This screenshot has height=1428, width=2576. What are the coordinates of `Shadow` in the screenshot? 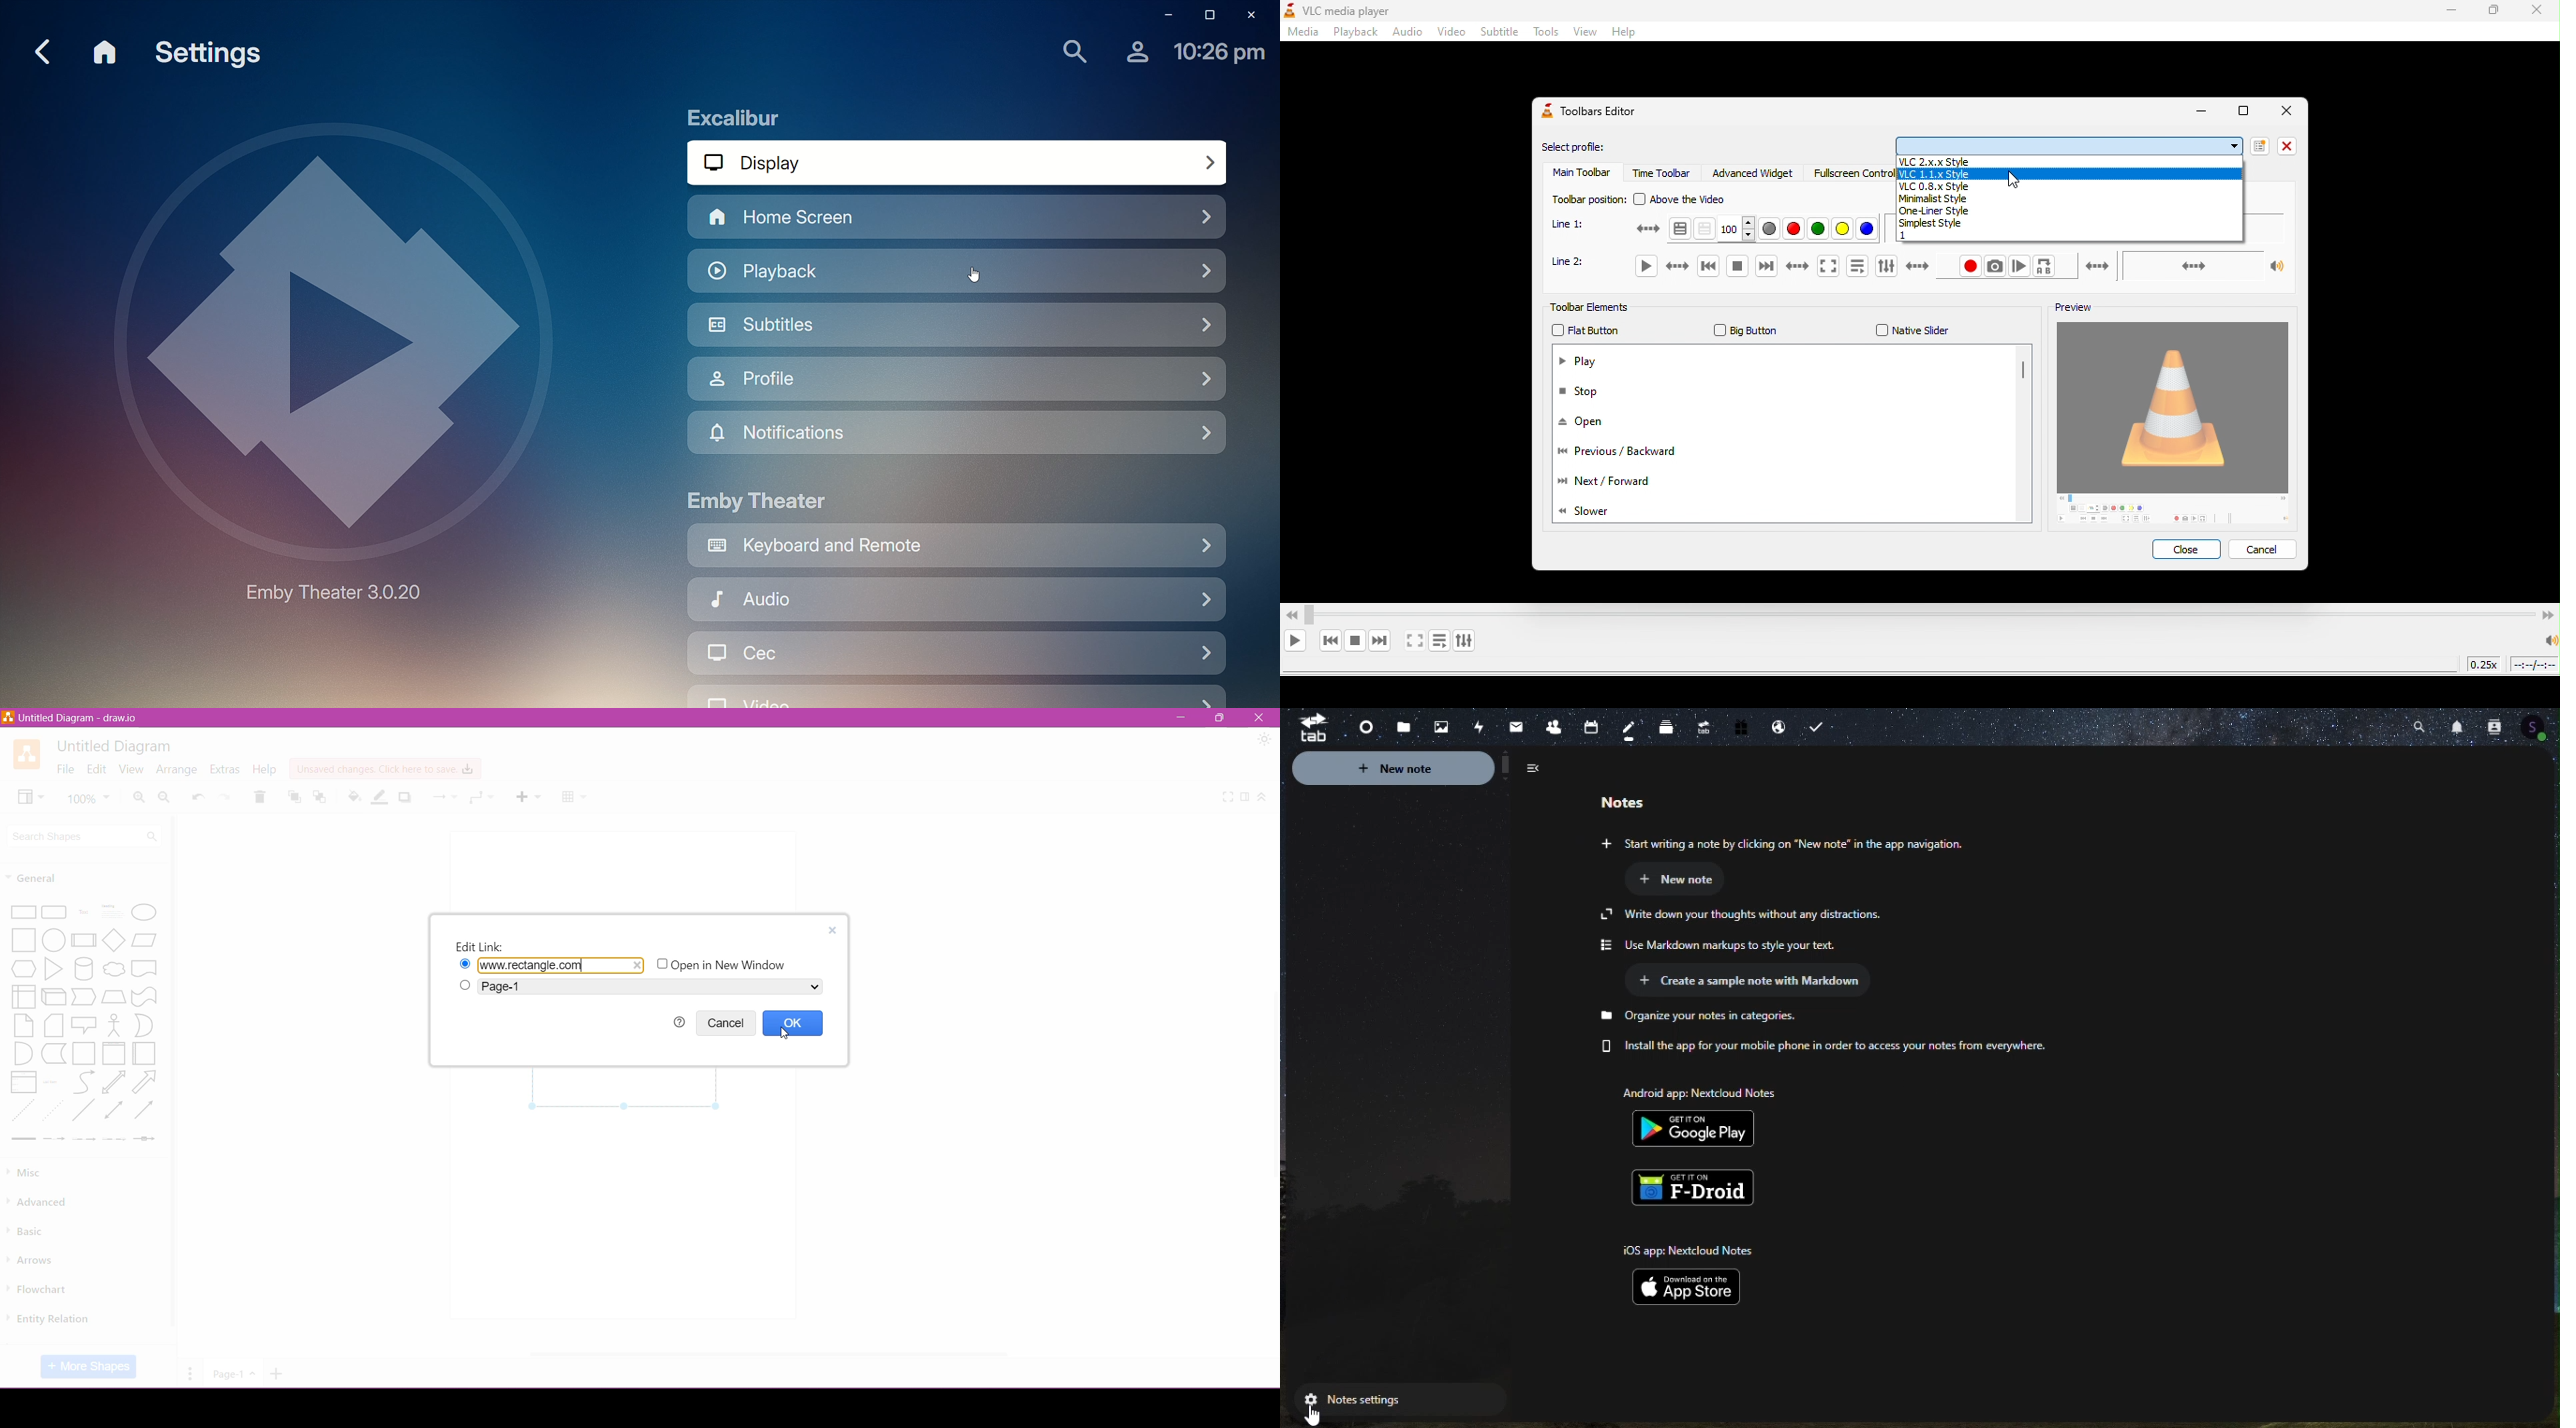 It's located at (405, 798).